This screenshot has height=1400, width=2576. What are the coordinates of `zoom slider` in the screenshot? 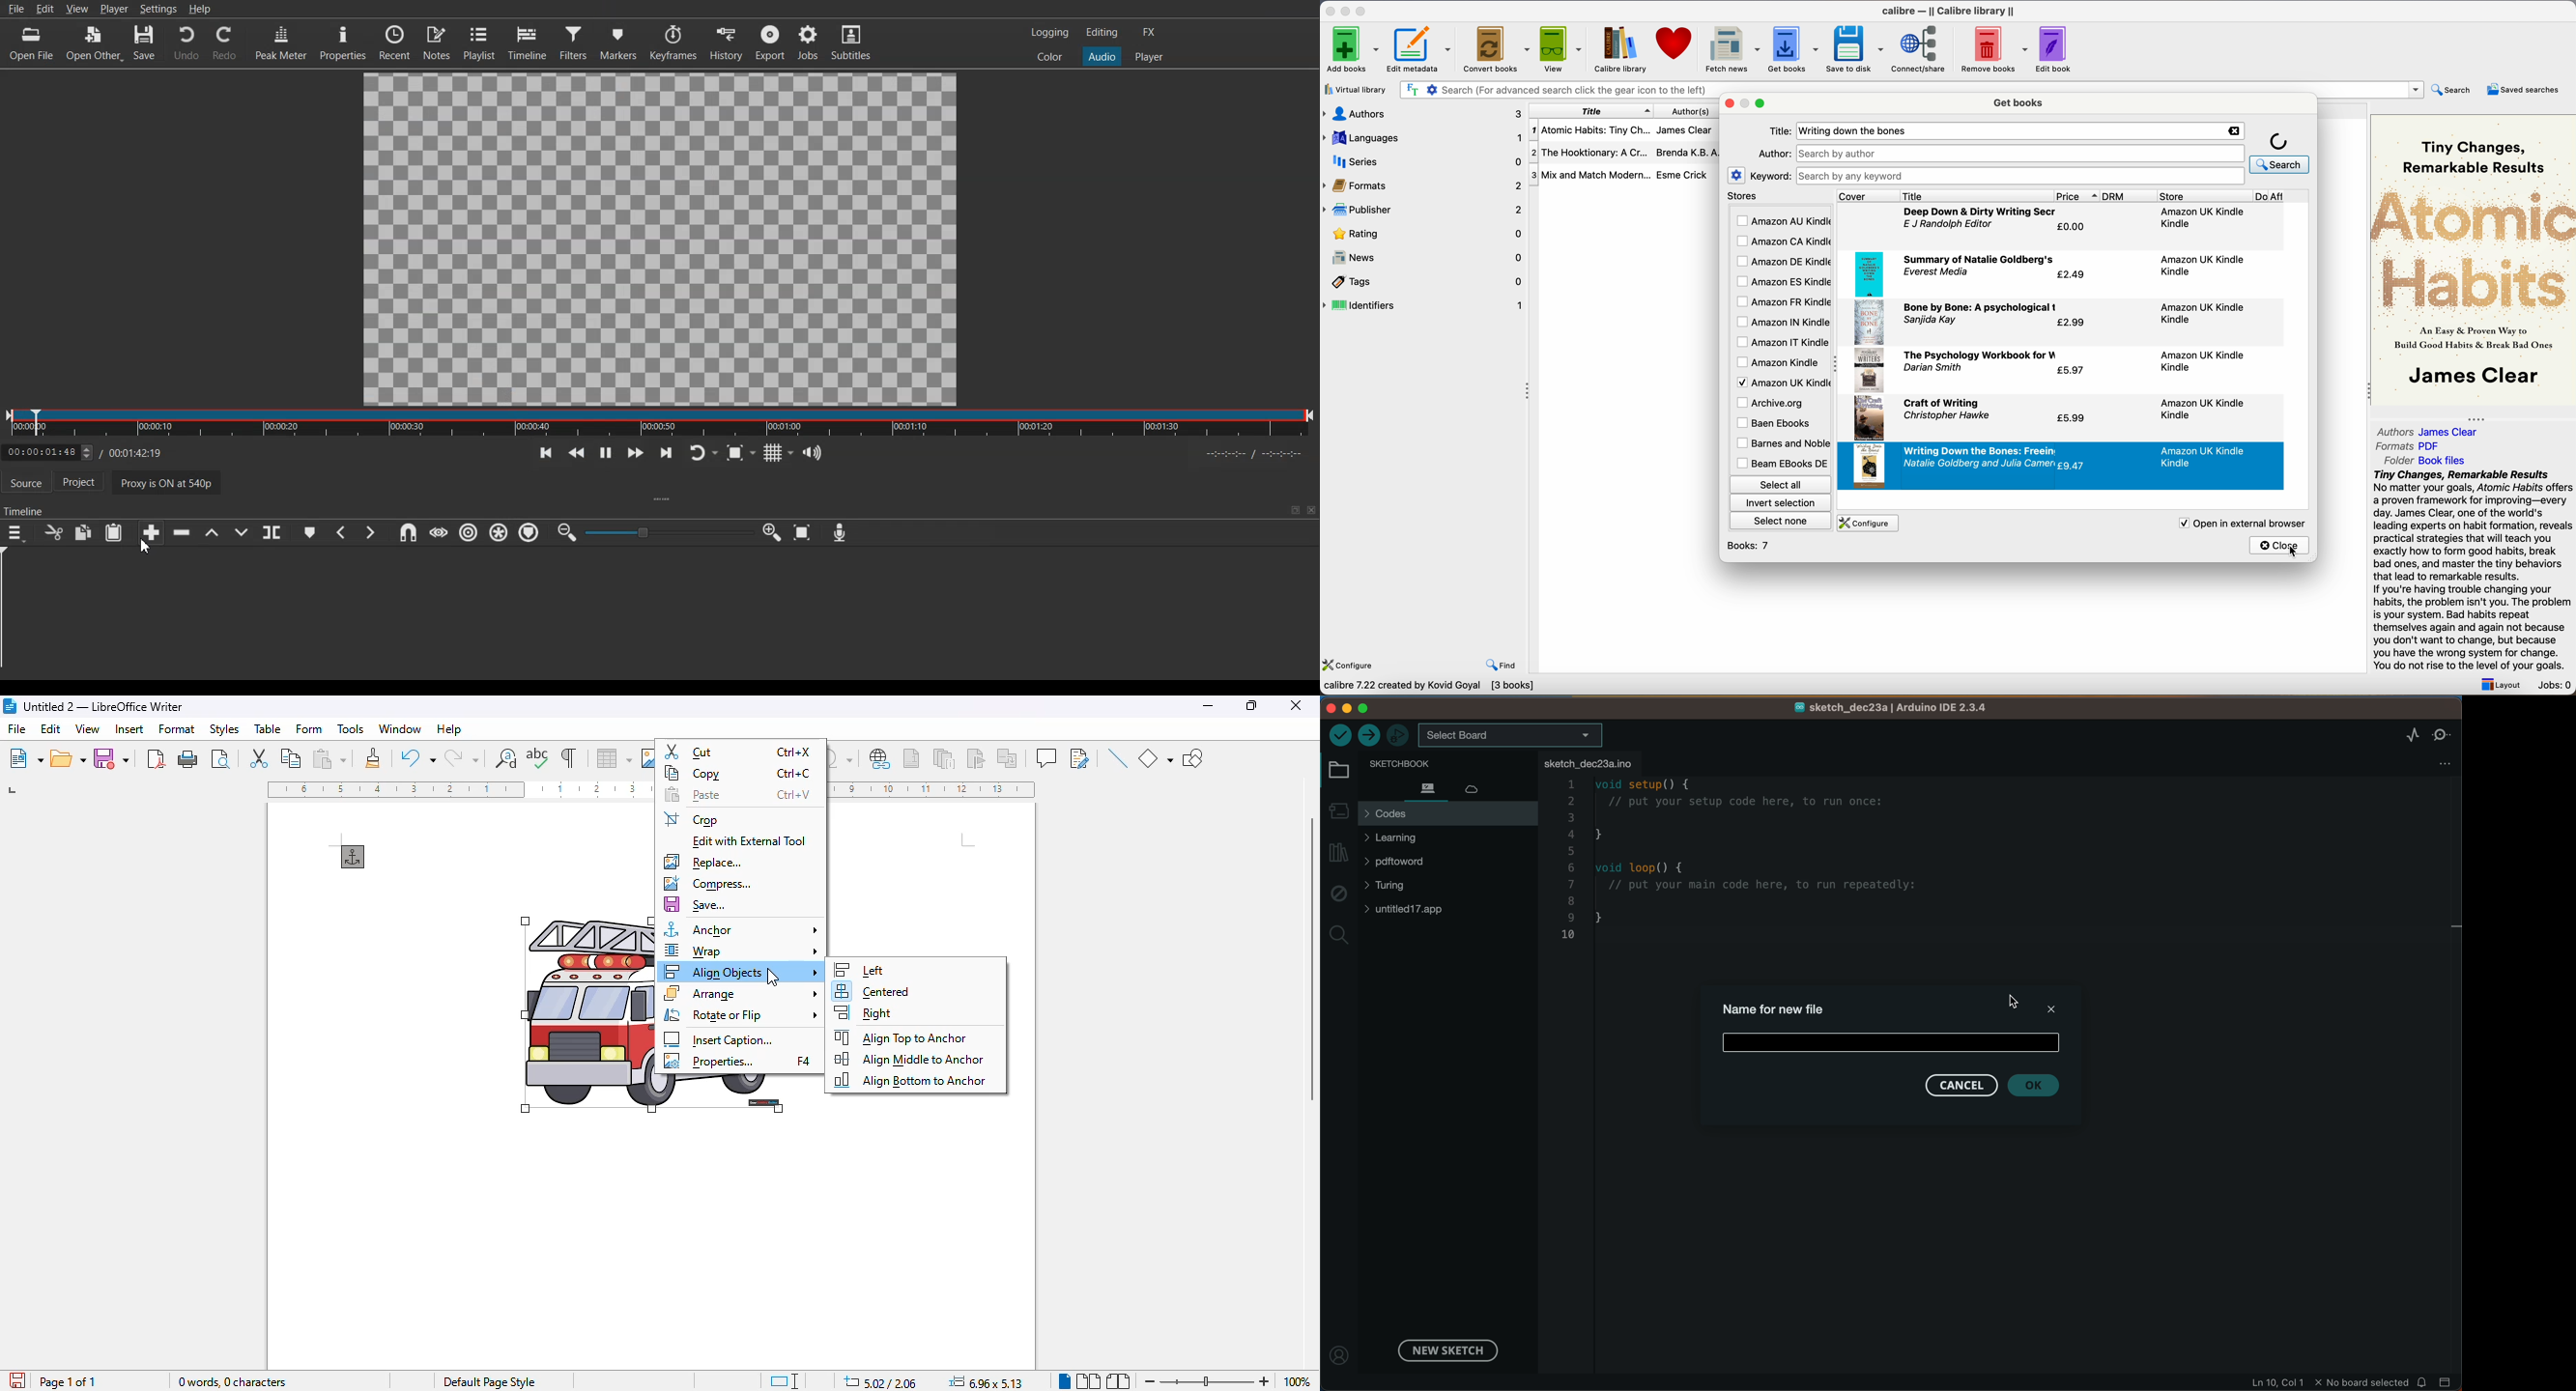 It's located at (1208, 1379).